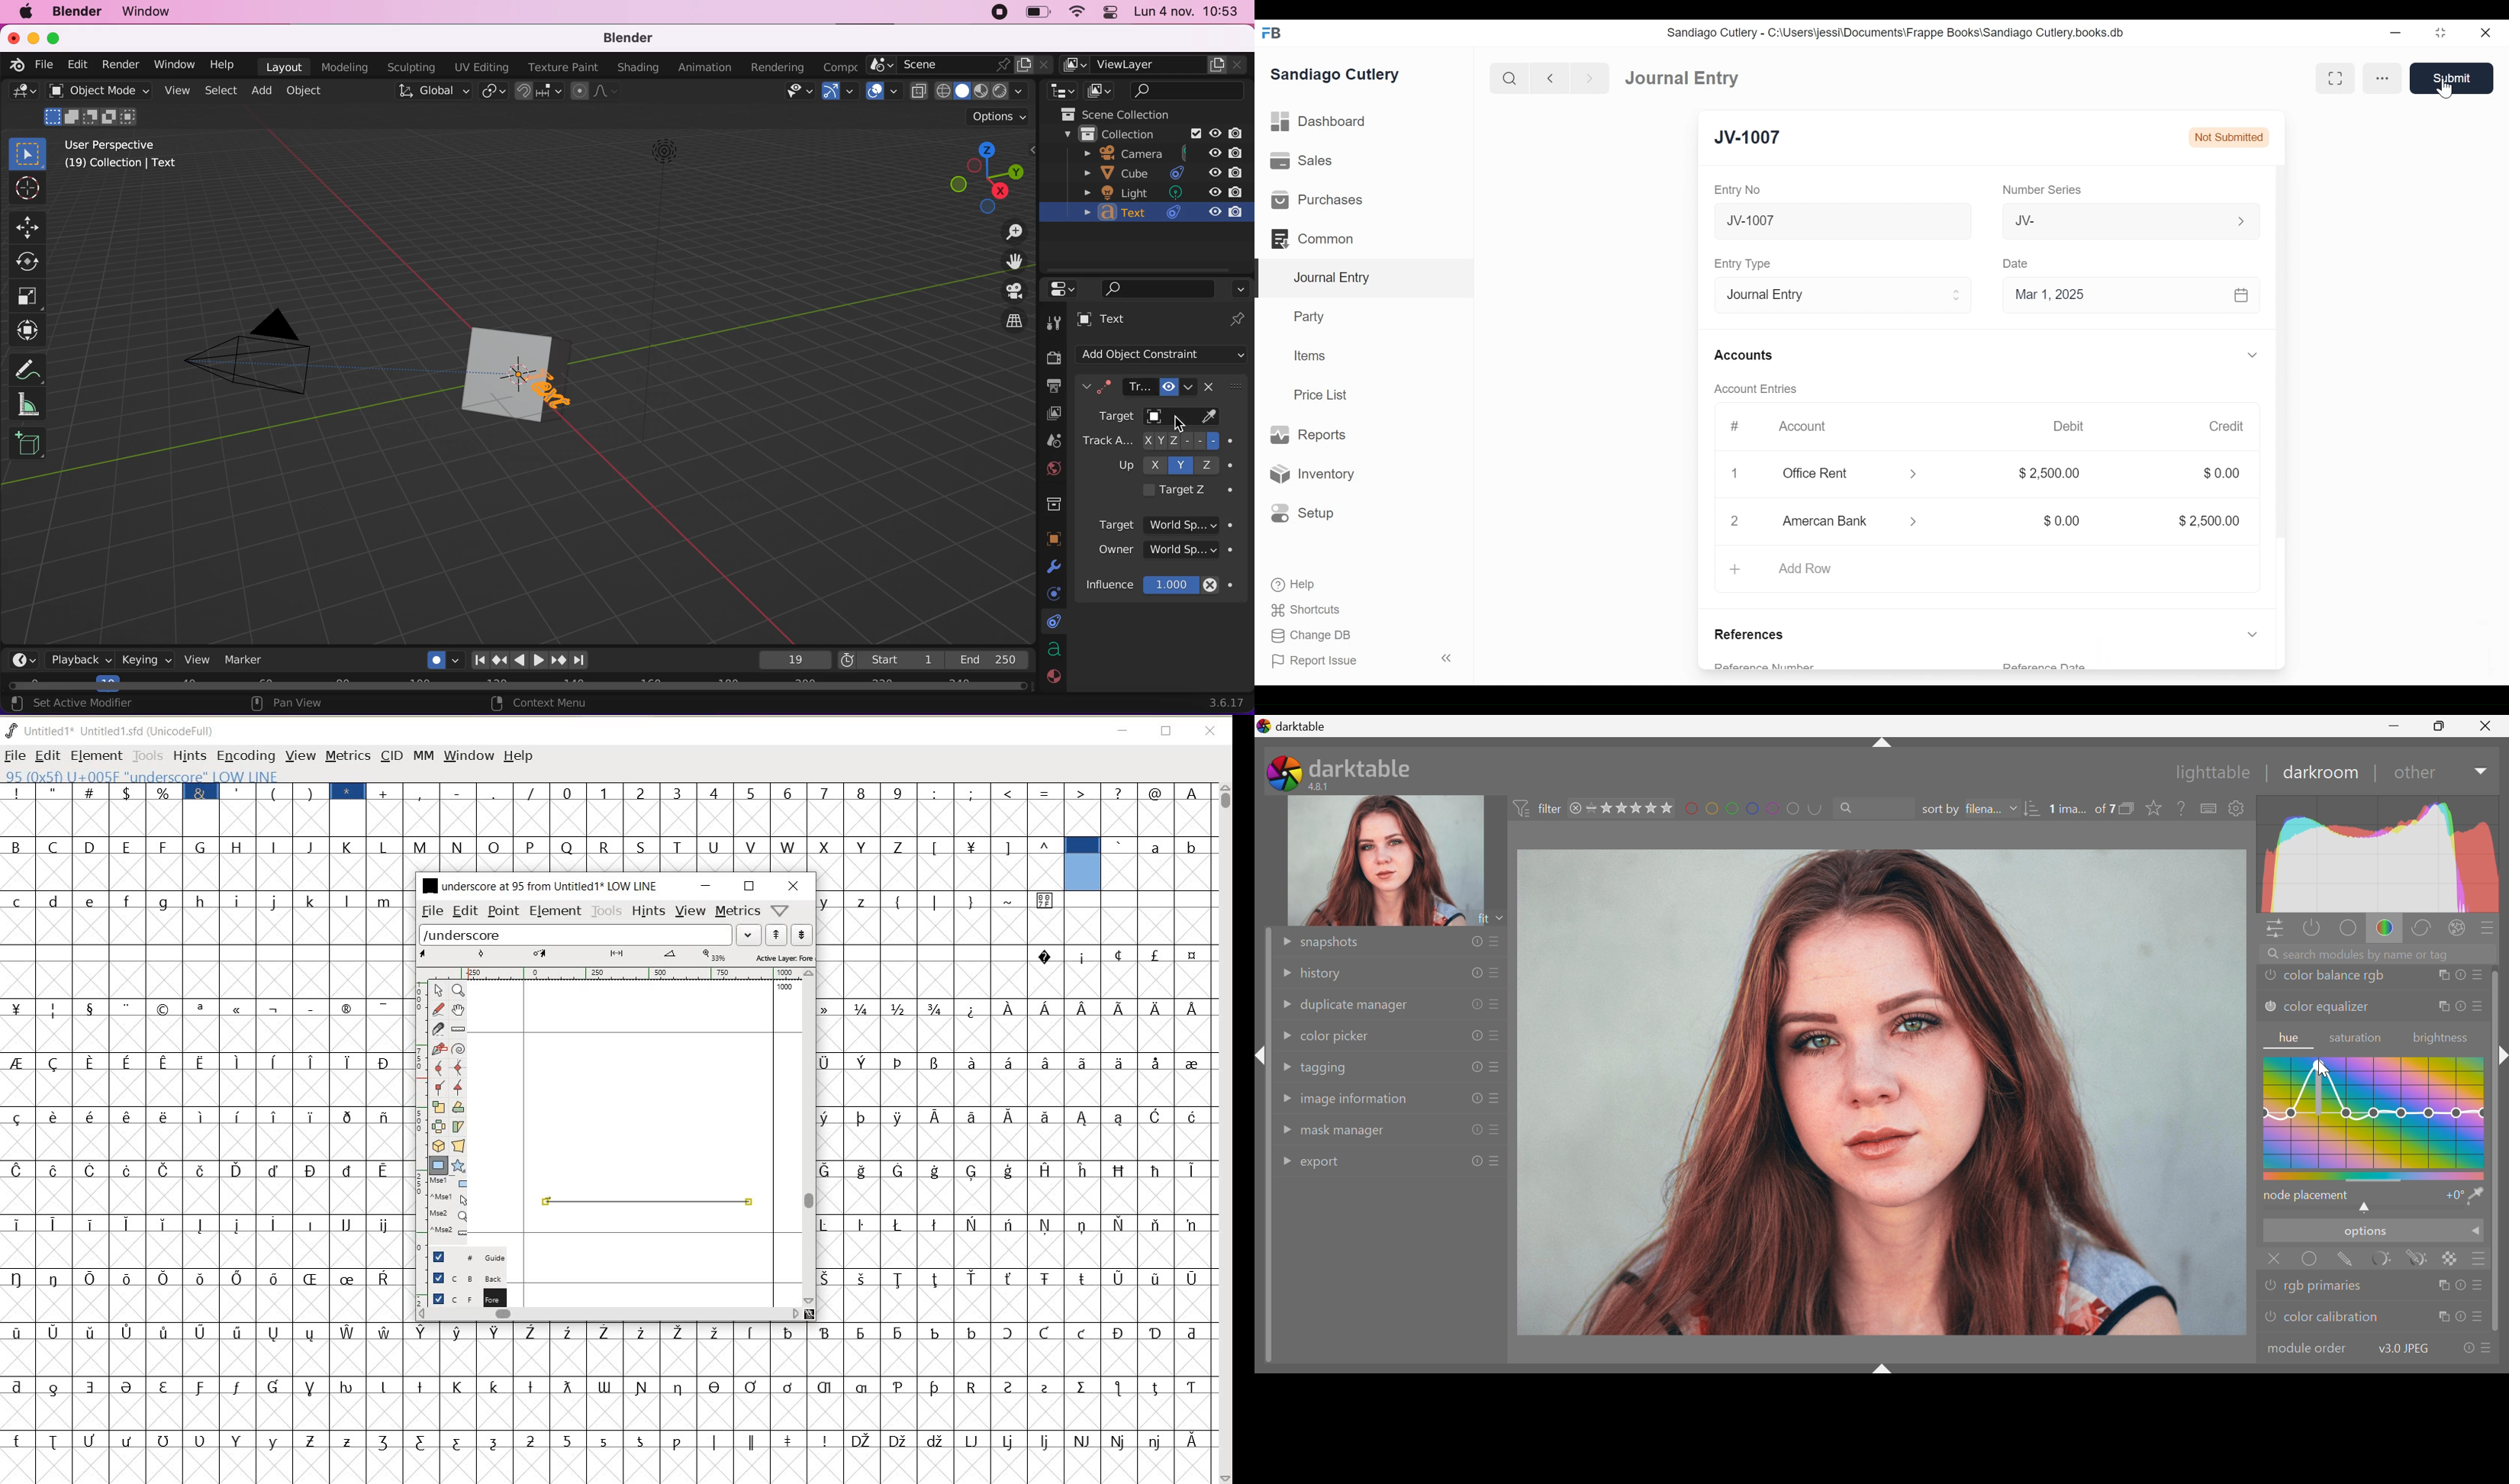 This screenshot has height=1484, width=2520. What do you see at coordinates (2210, 808) in the screenshot?
I see `define shortcuts` at bounding box center [2210, 808].